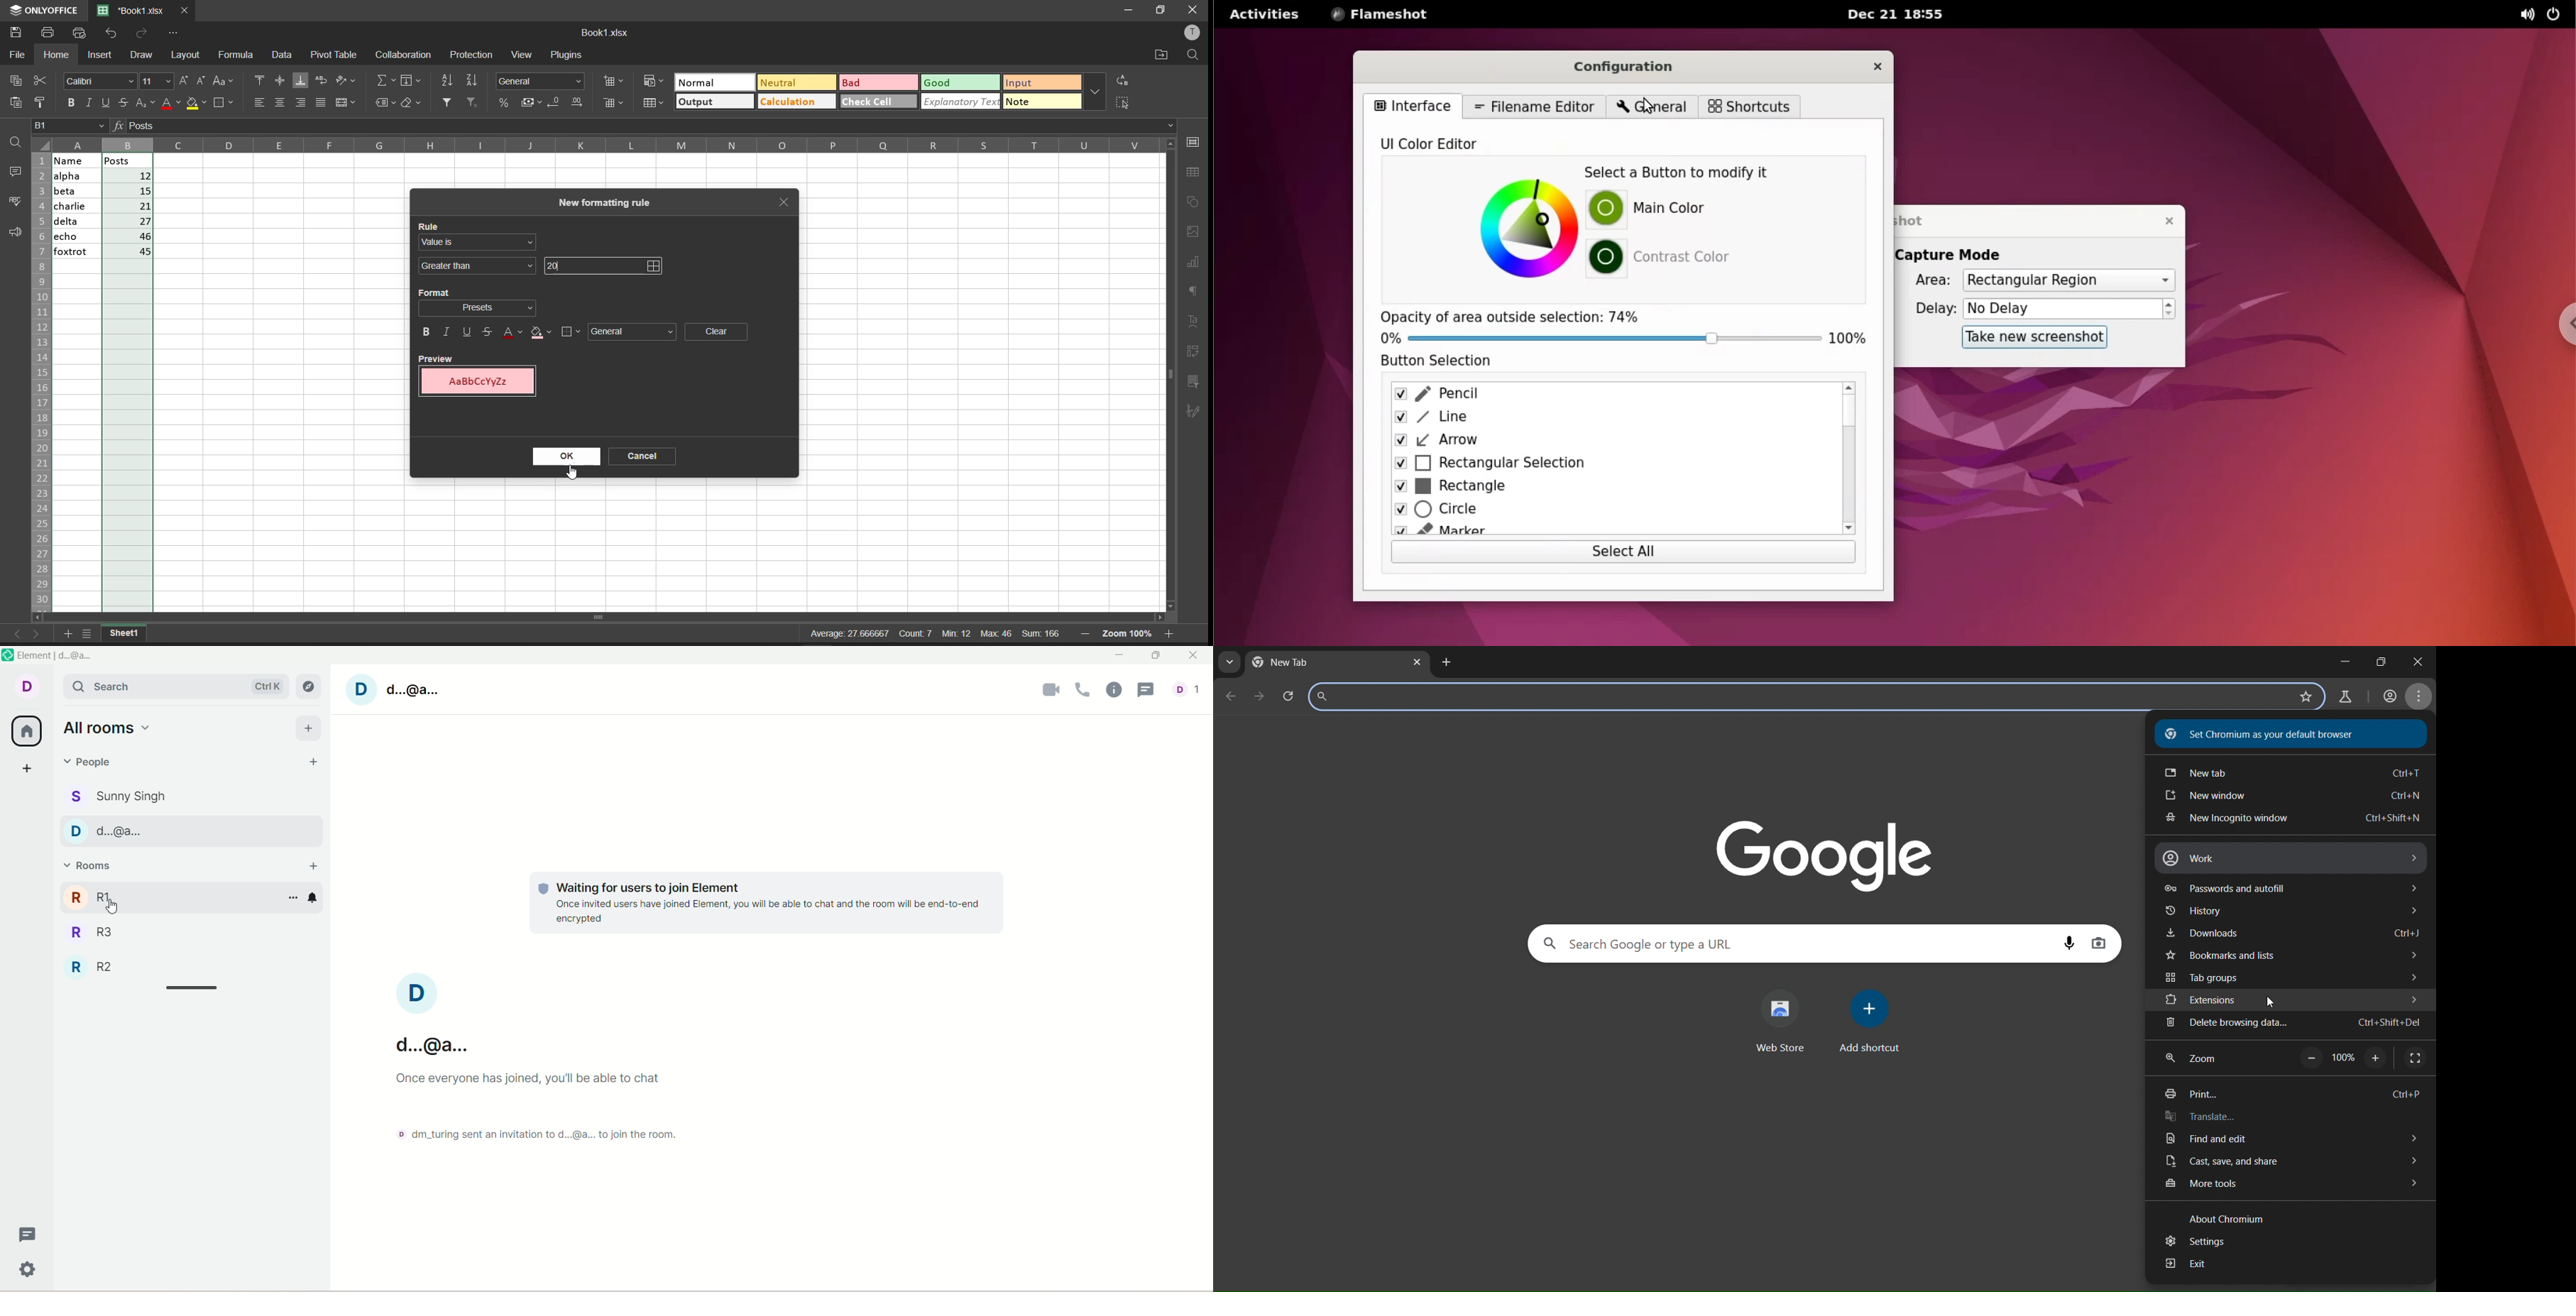  Describe the element at coordinates (98, 963) in the screenshot. I see `R2` at that location.